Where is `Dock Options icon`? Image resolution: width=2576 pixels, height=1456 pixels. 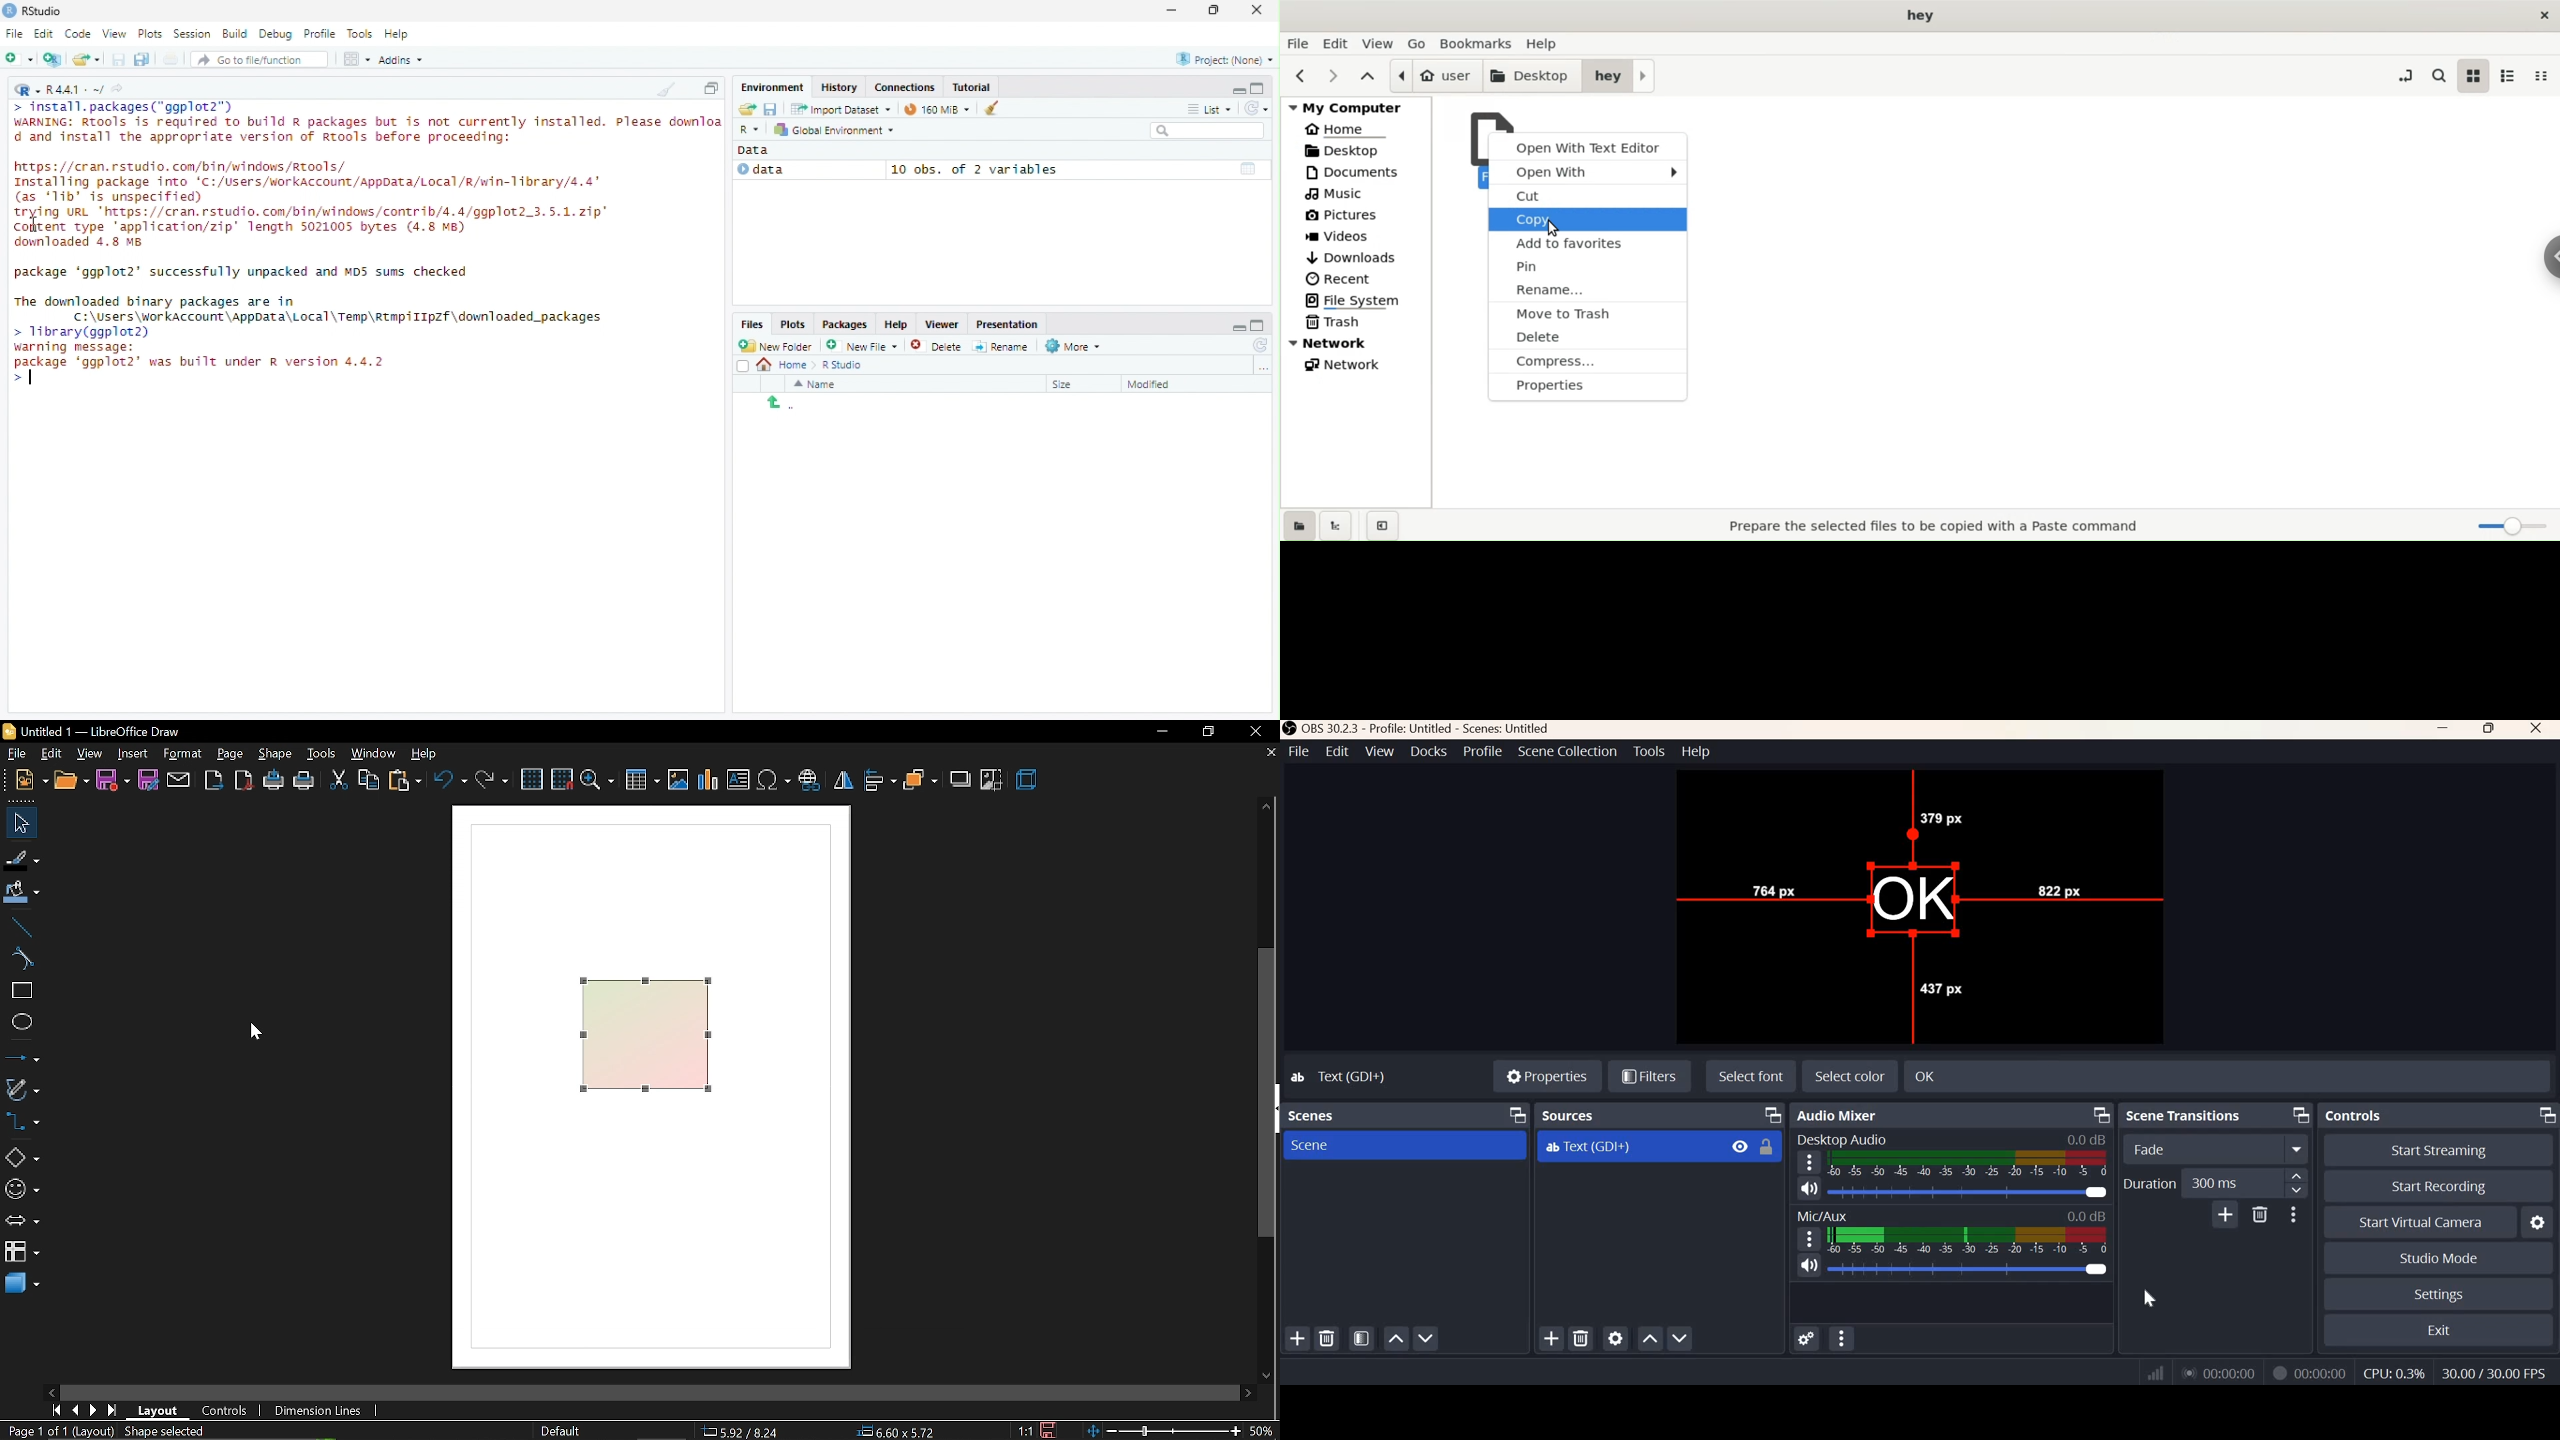
Dock Options icon is located at coordinates (2301, 1115).